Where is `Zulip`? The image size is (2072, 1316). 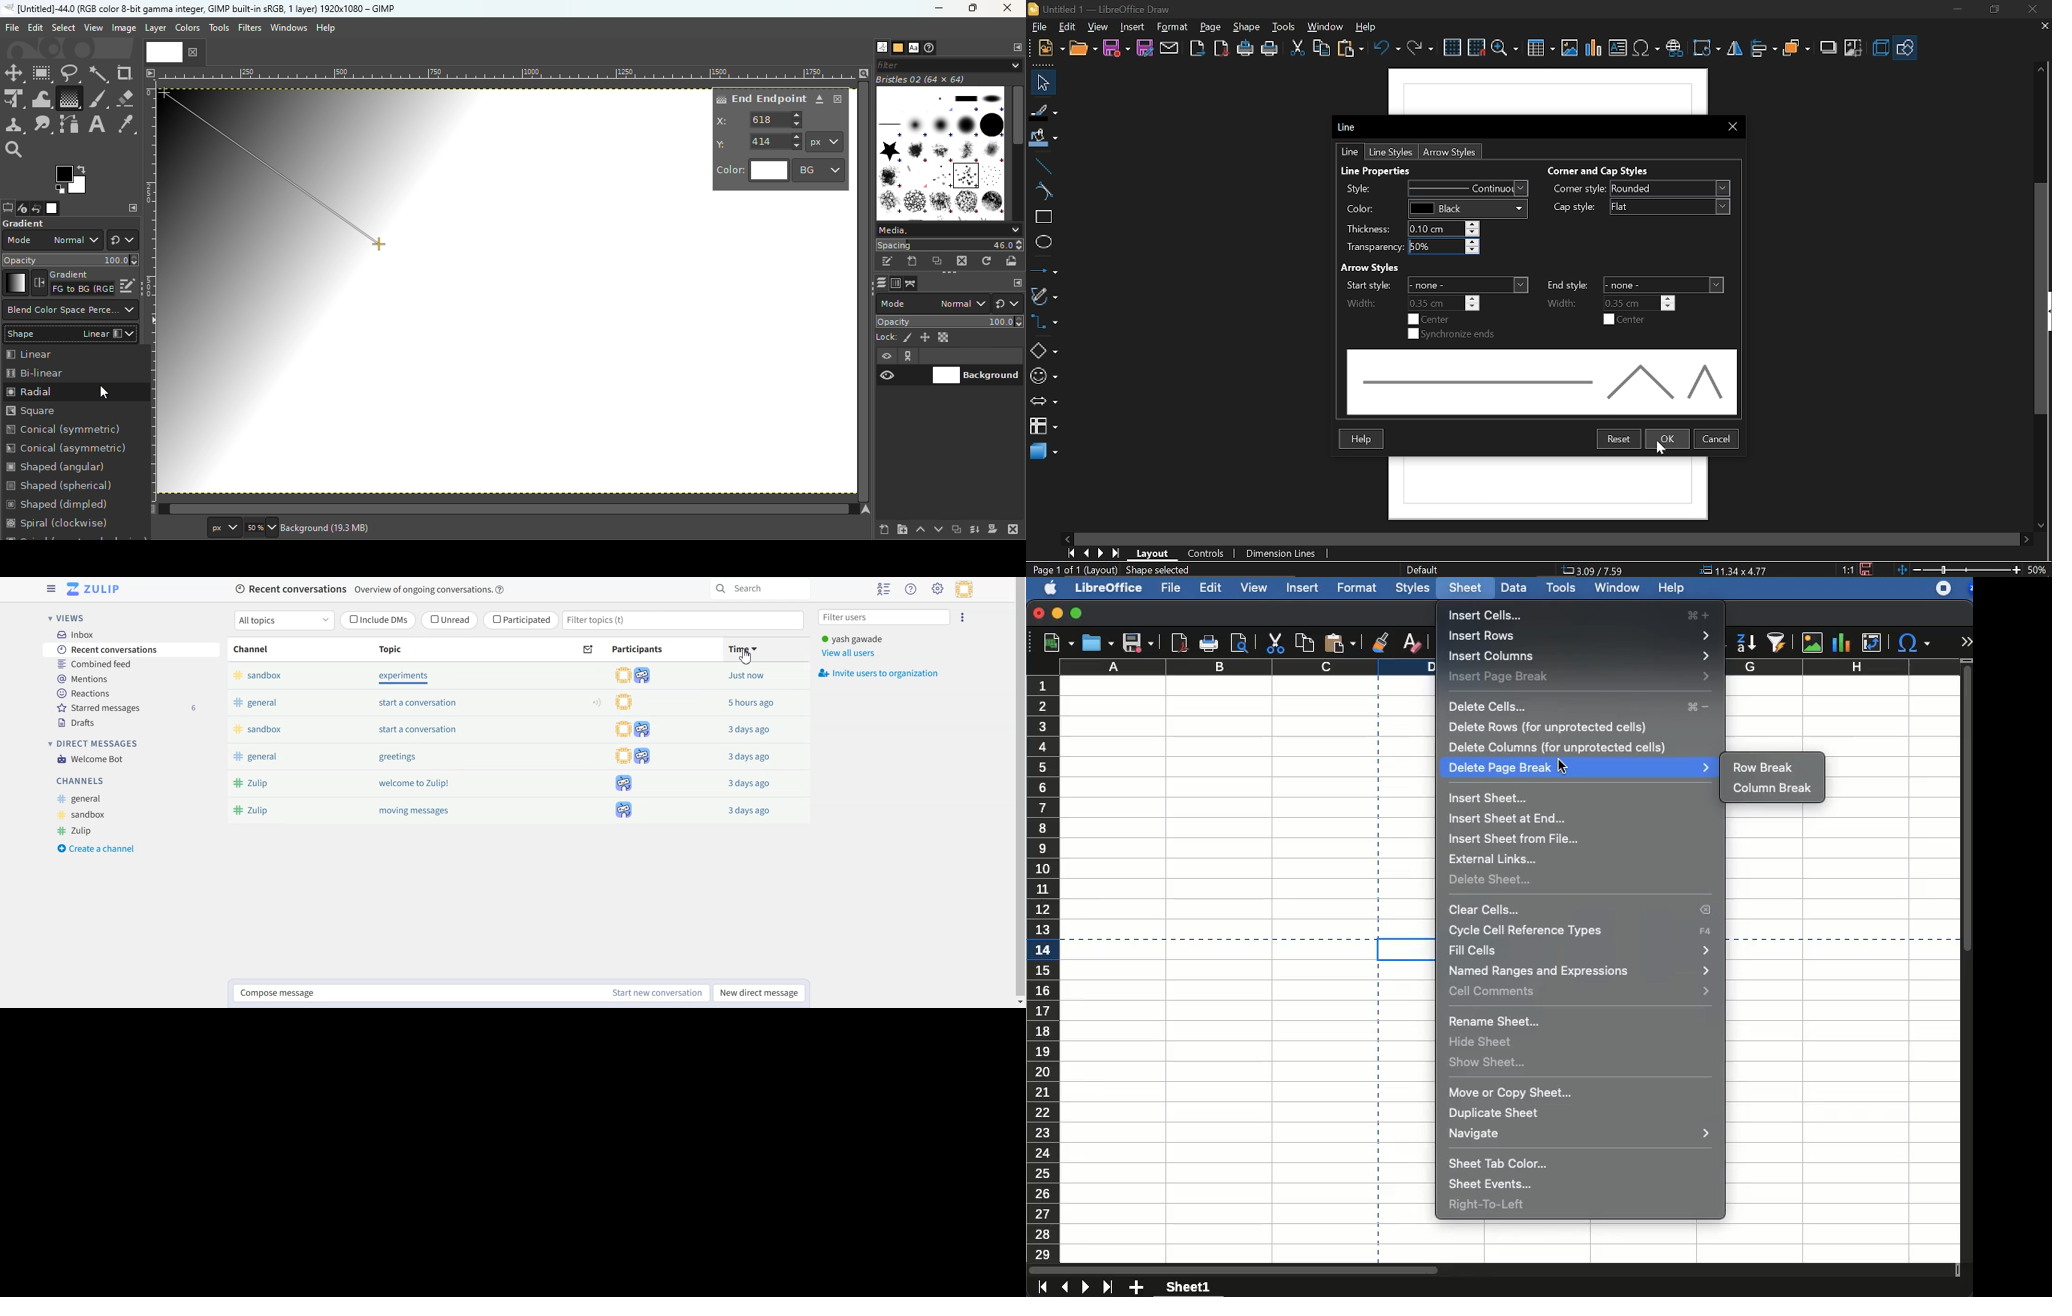 Zulip is located at coordinates (77, 831).